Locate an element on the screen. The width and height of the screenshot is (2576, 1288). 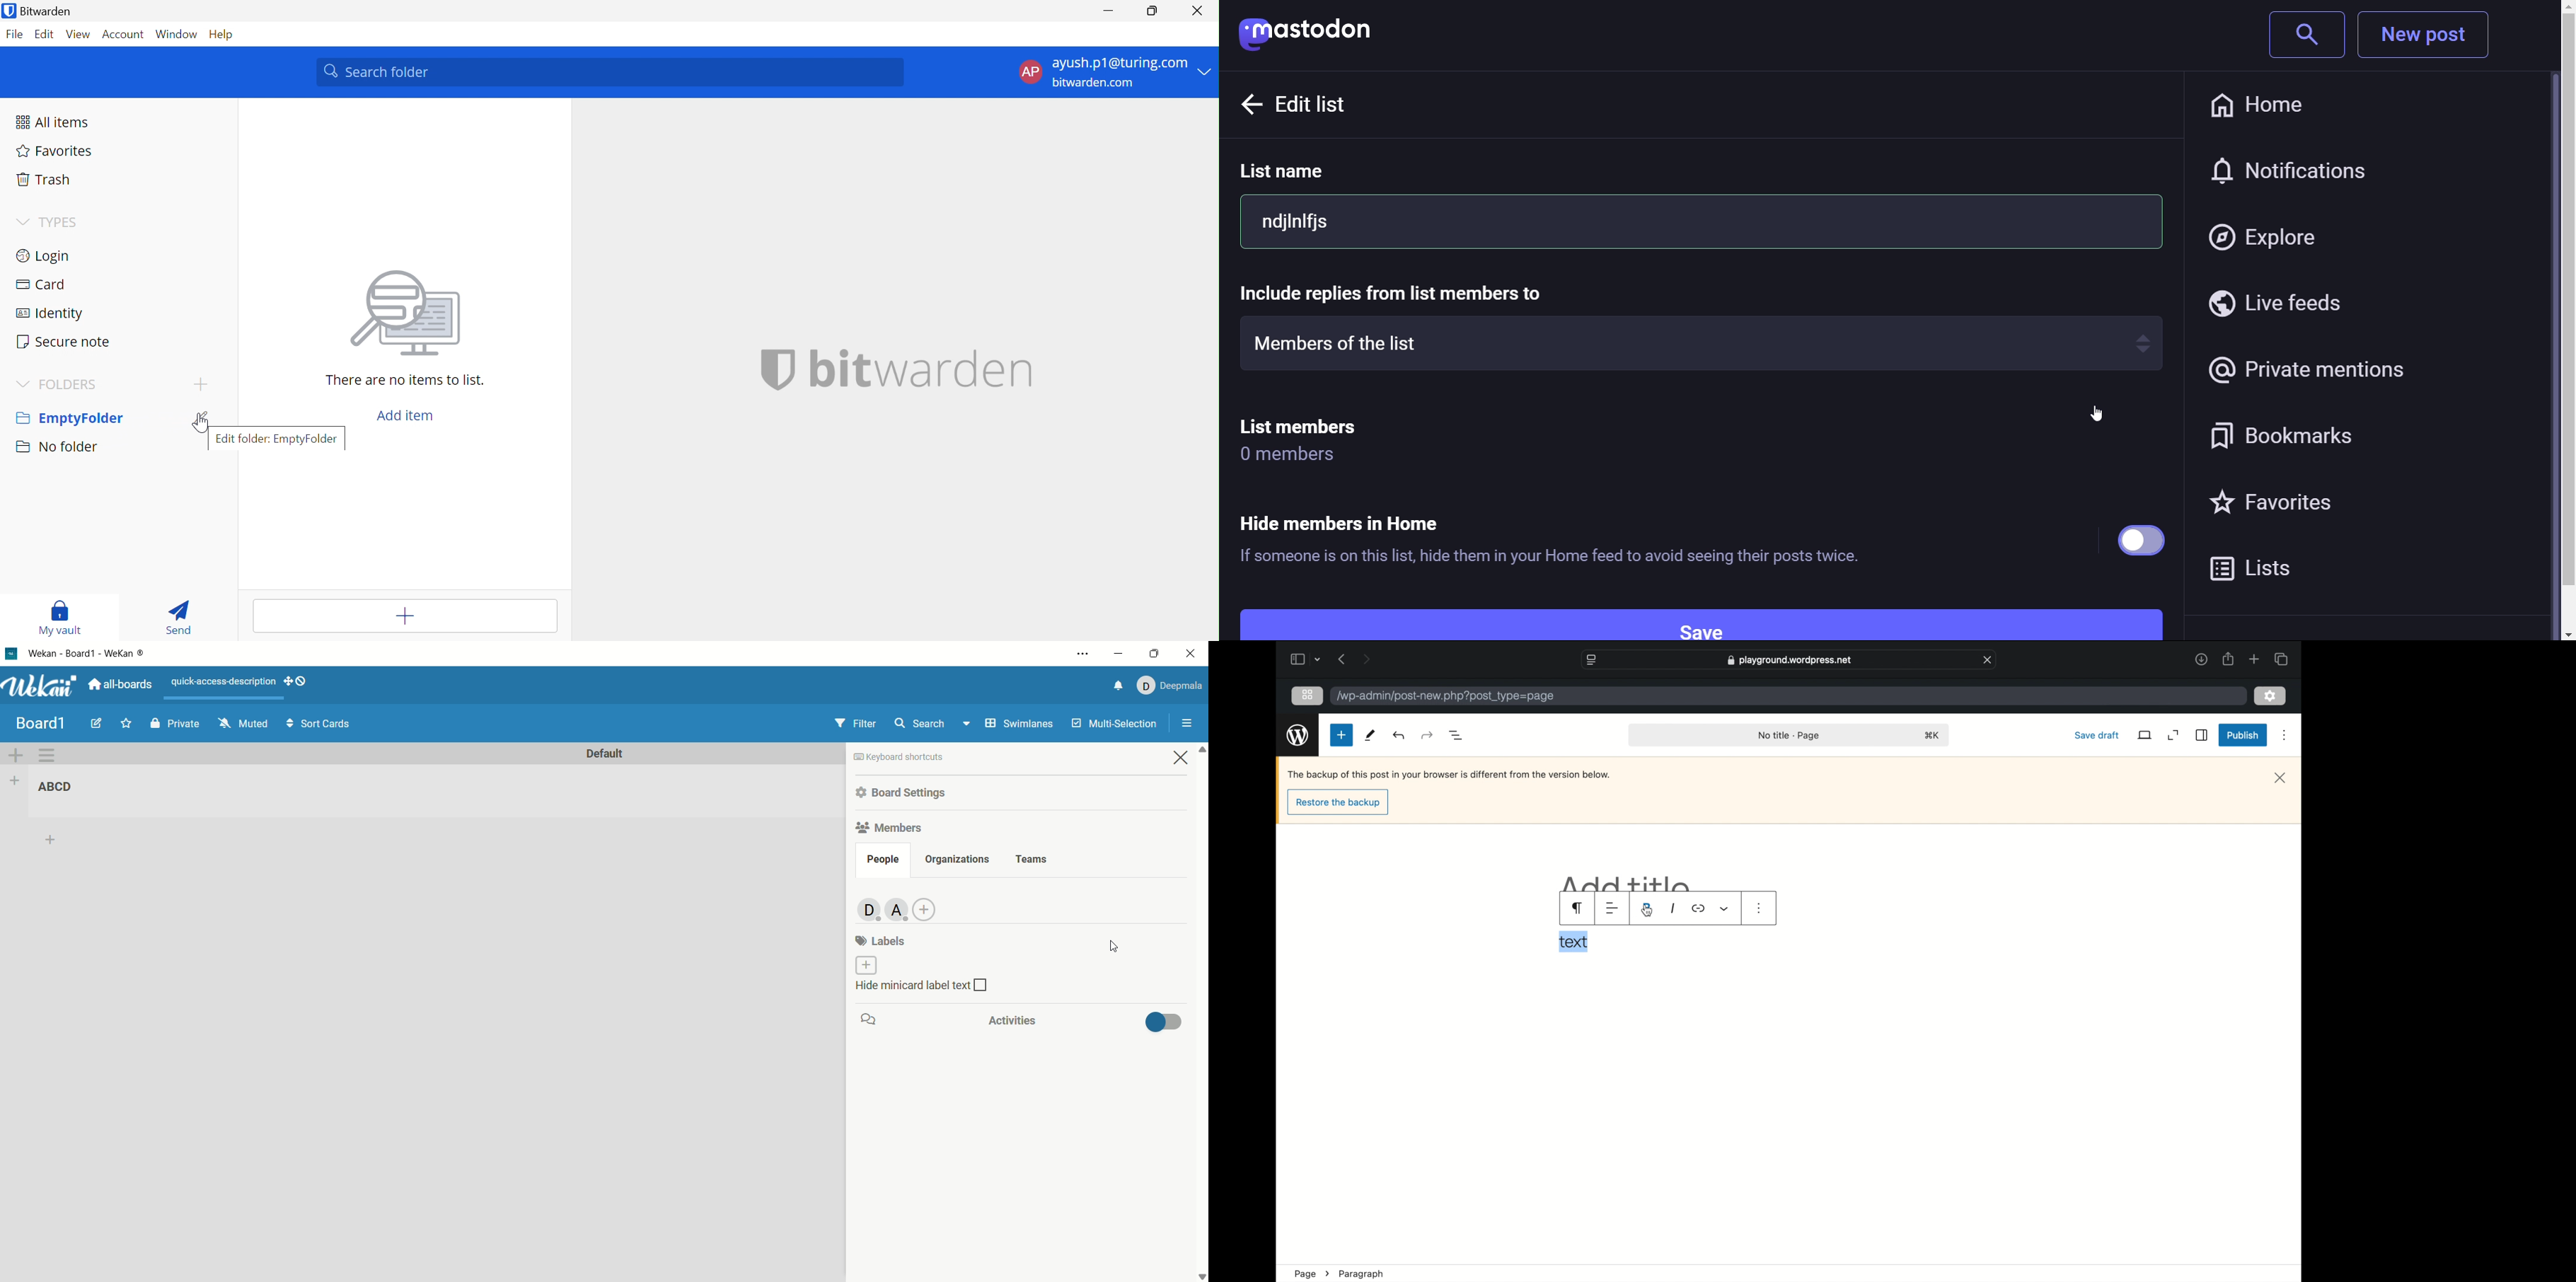
private is located at coordinates (177, 724).